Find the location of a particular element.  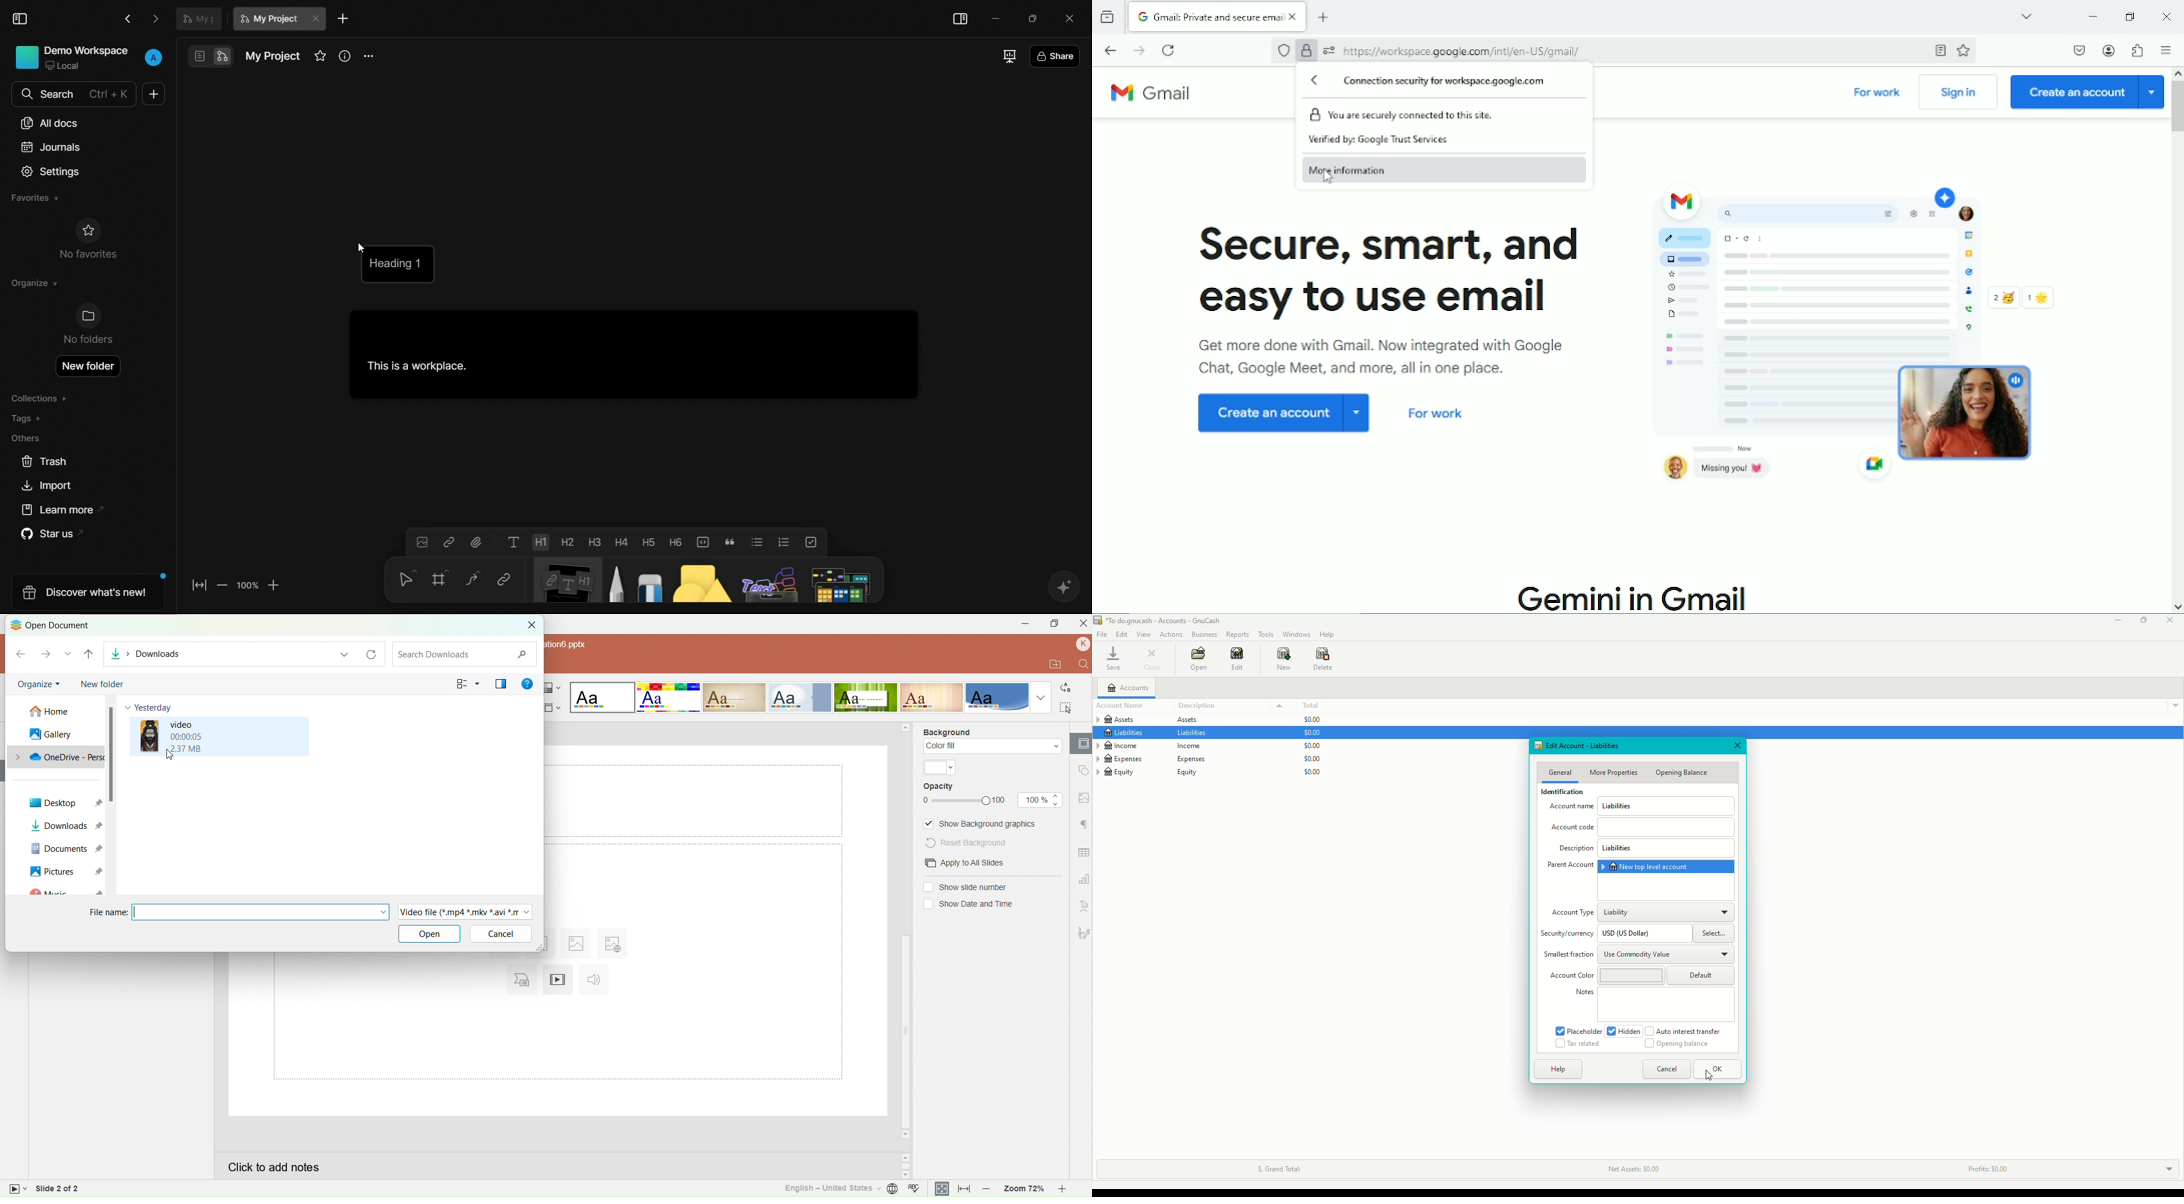

Net Assets is located at coordinates (1631, 1169).